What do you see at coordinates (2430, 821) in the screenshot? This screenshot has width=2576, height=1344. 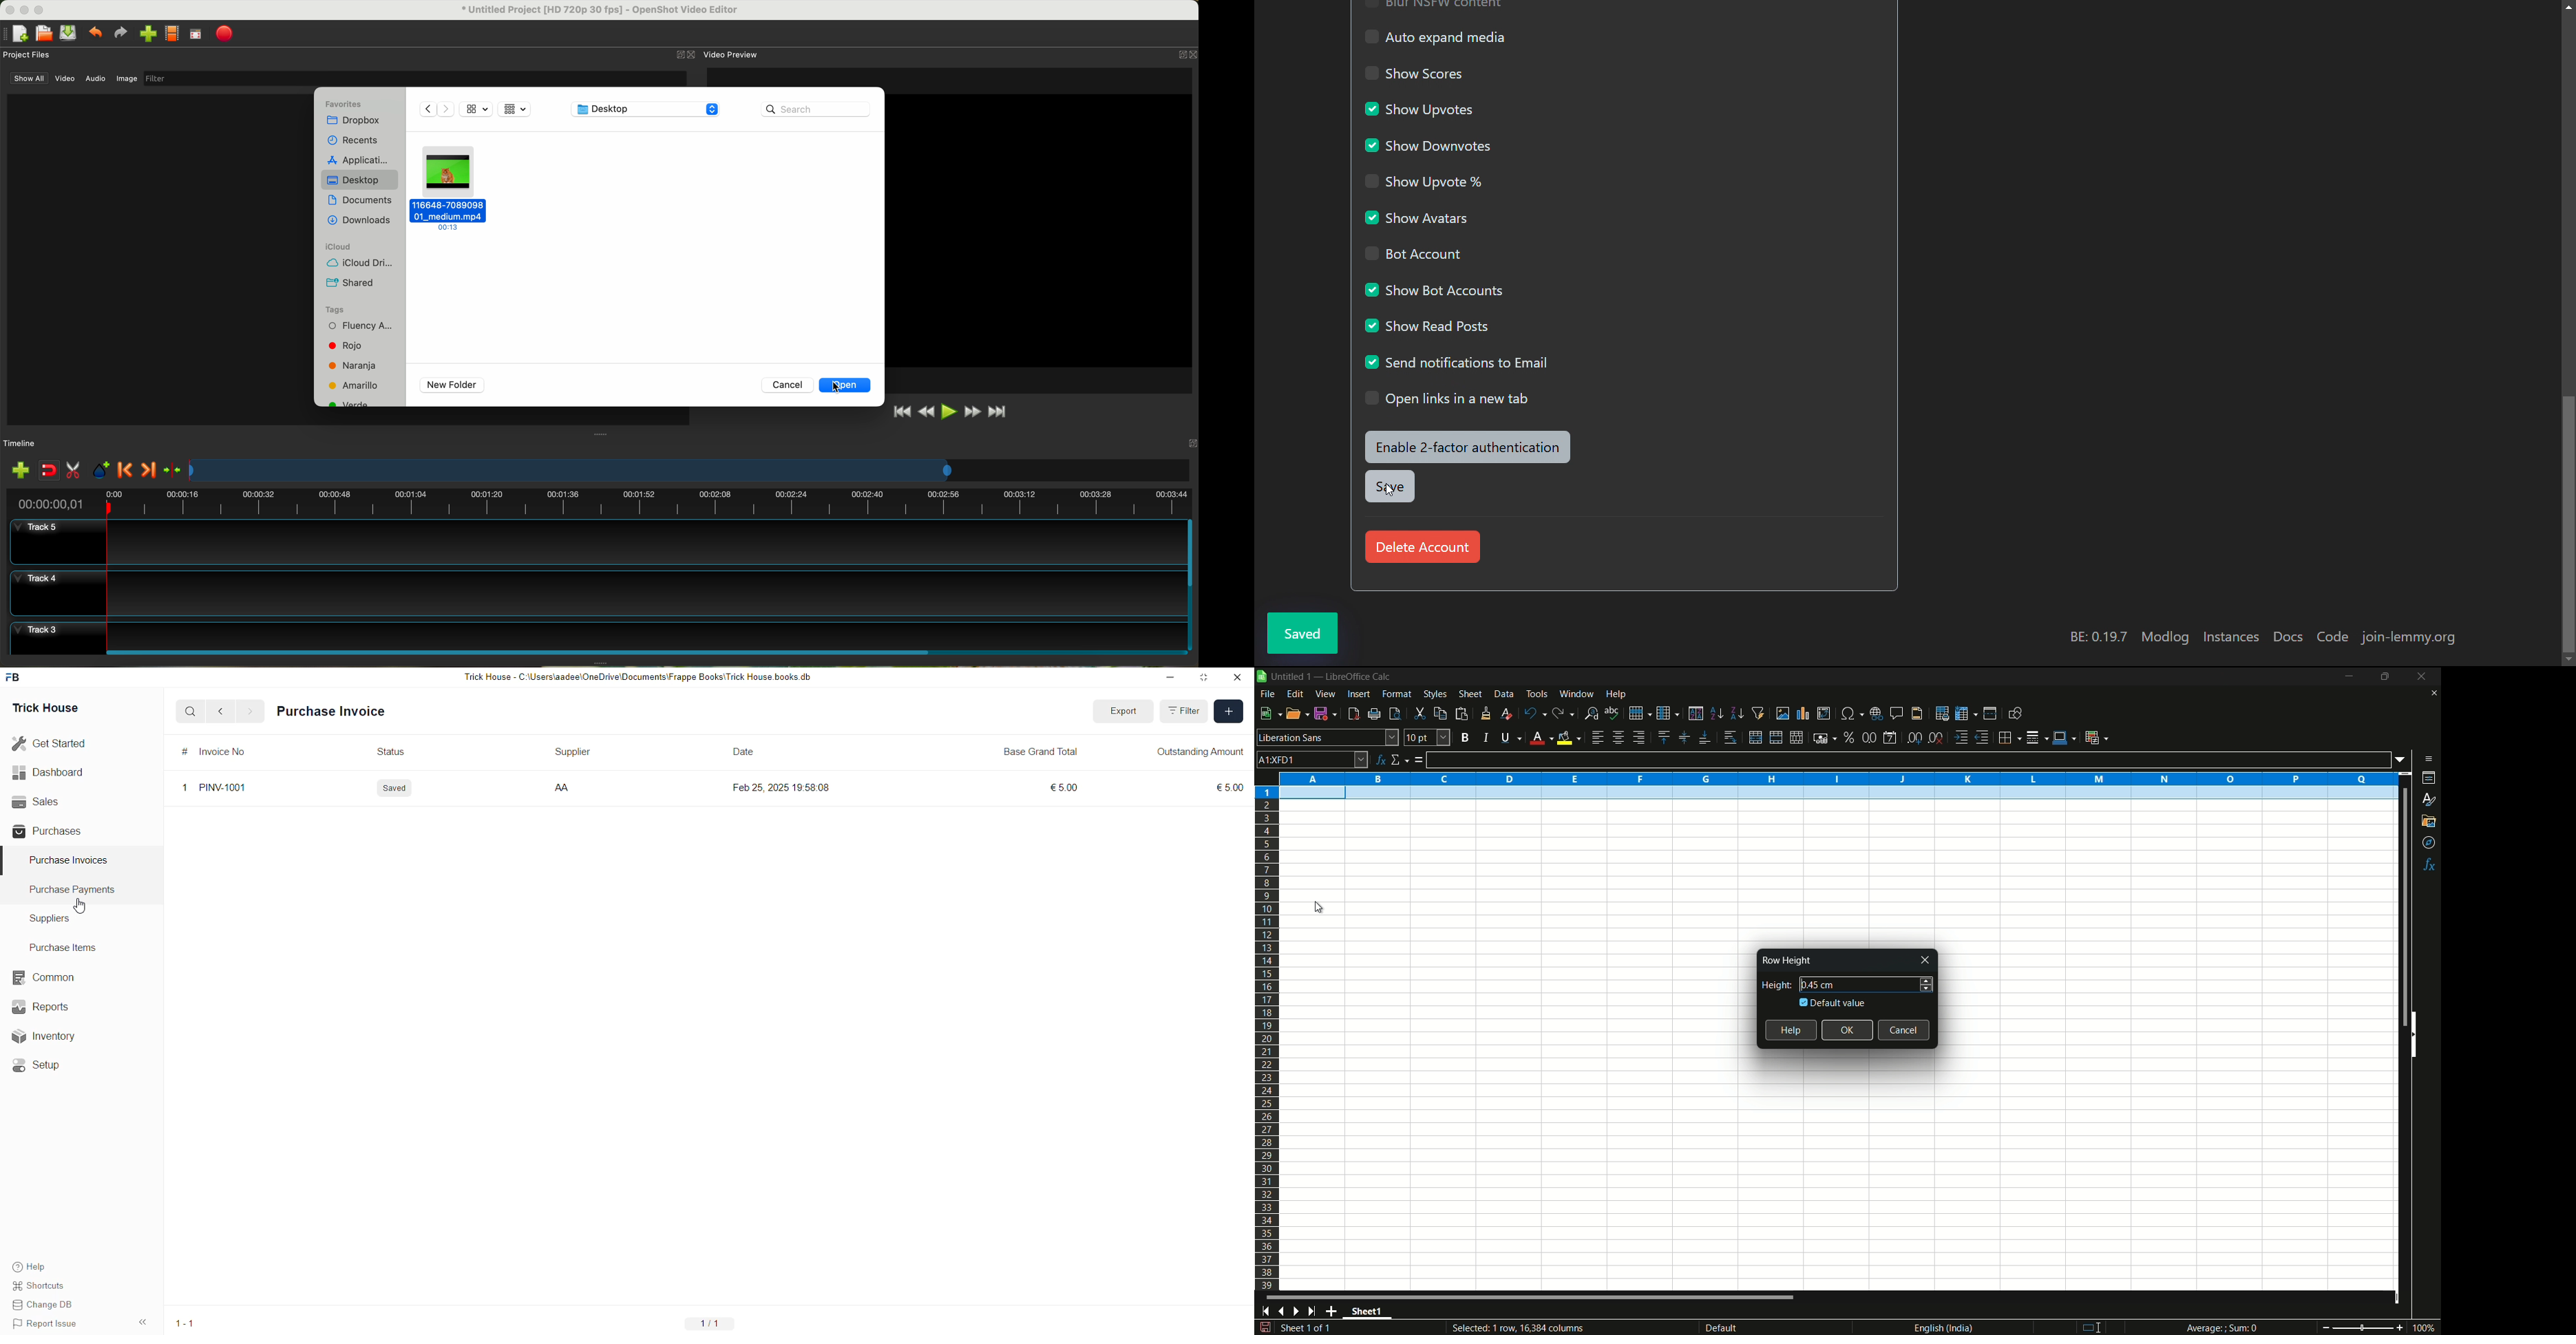 I see `gallery` at bounding box center [2430, 821].